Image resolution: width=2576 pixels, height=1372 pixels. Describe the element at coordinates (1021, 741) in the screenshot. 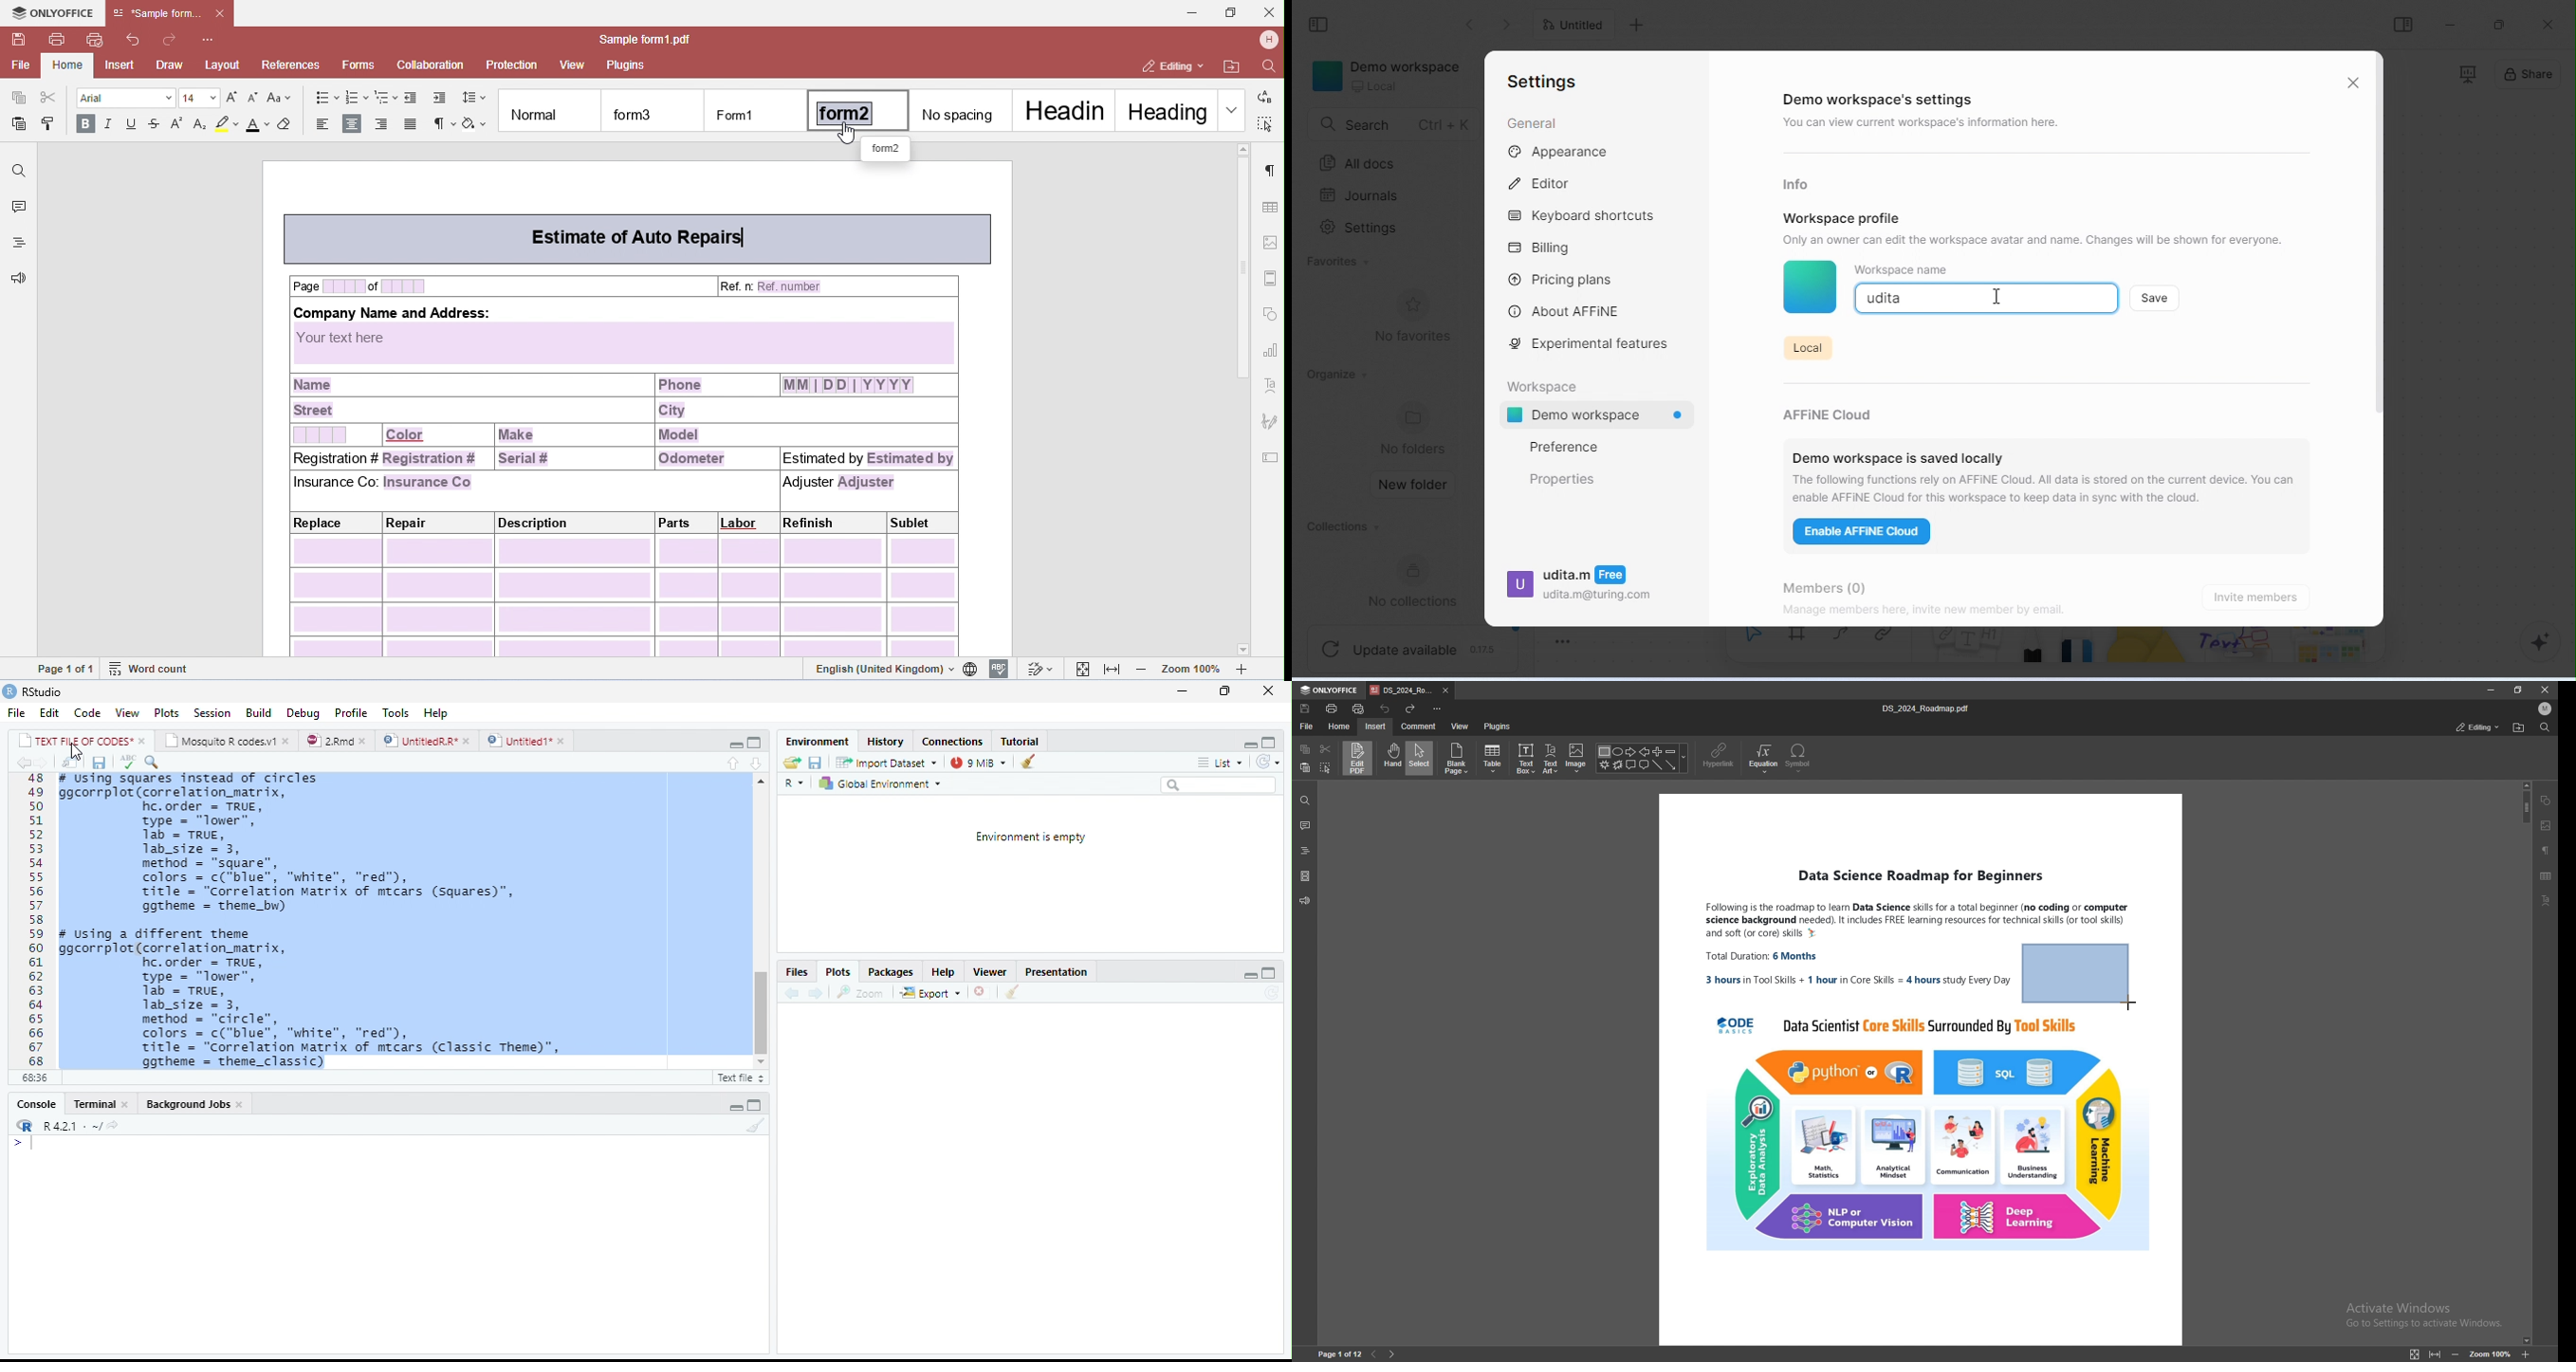

I see `Tutorial` at that location.